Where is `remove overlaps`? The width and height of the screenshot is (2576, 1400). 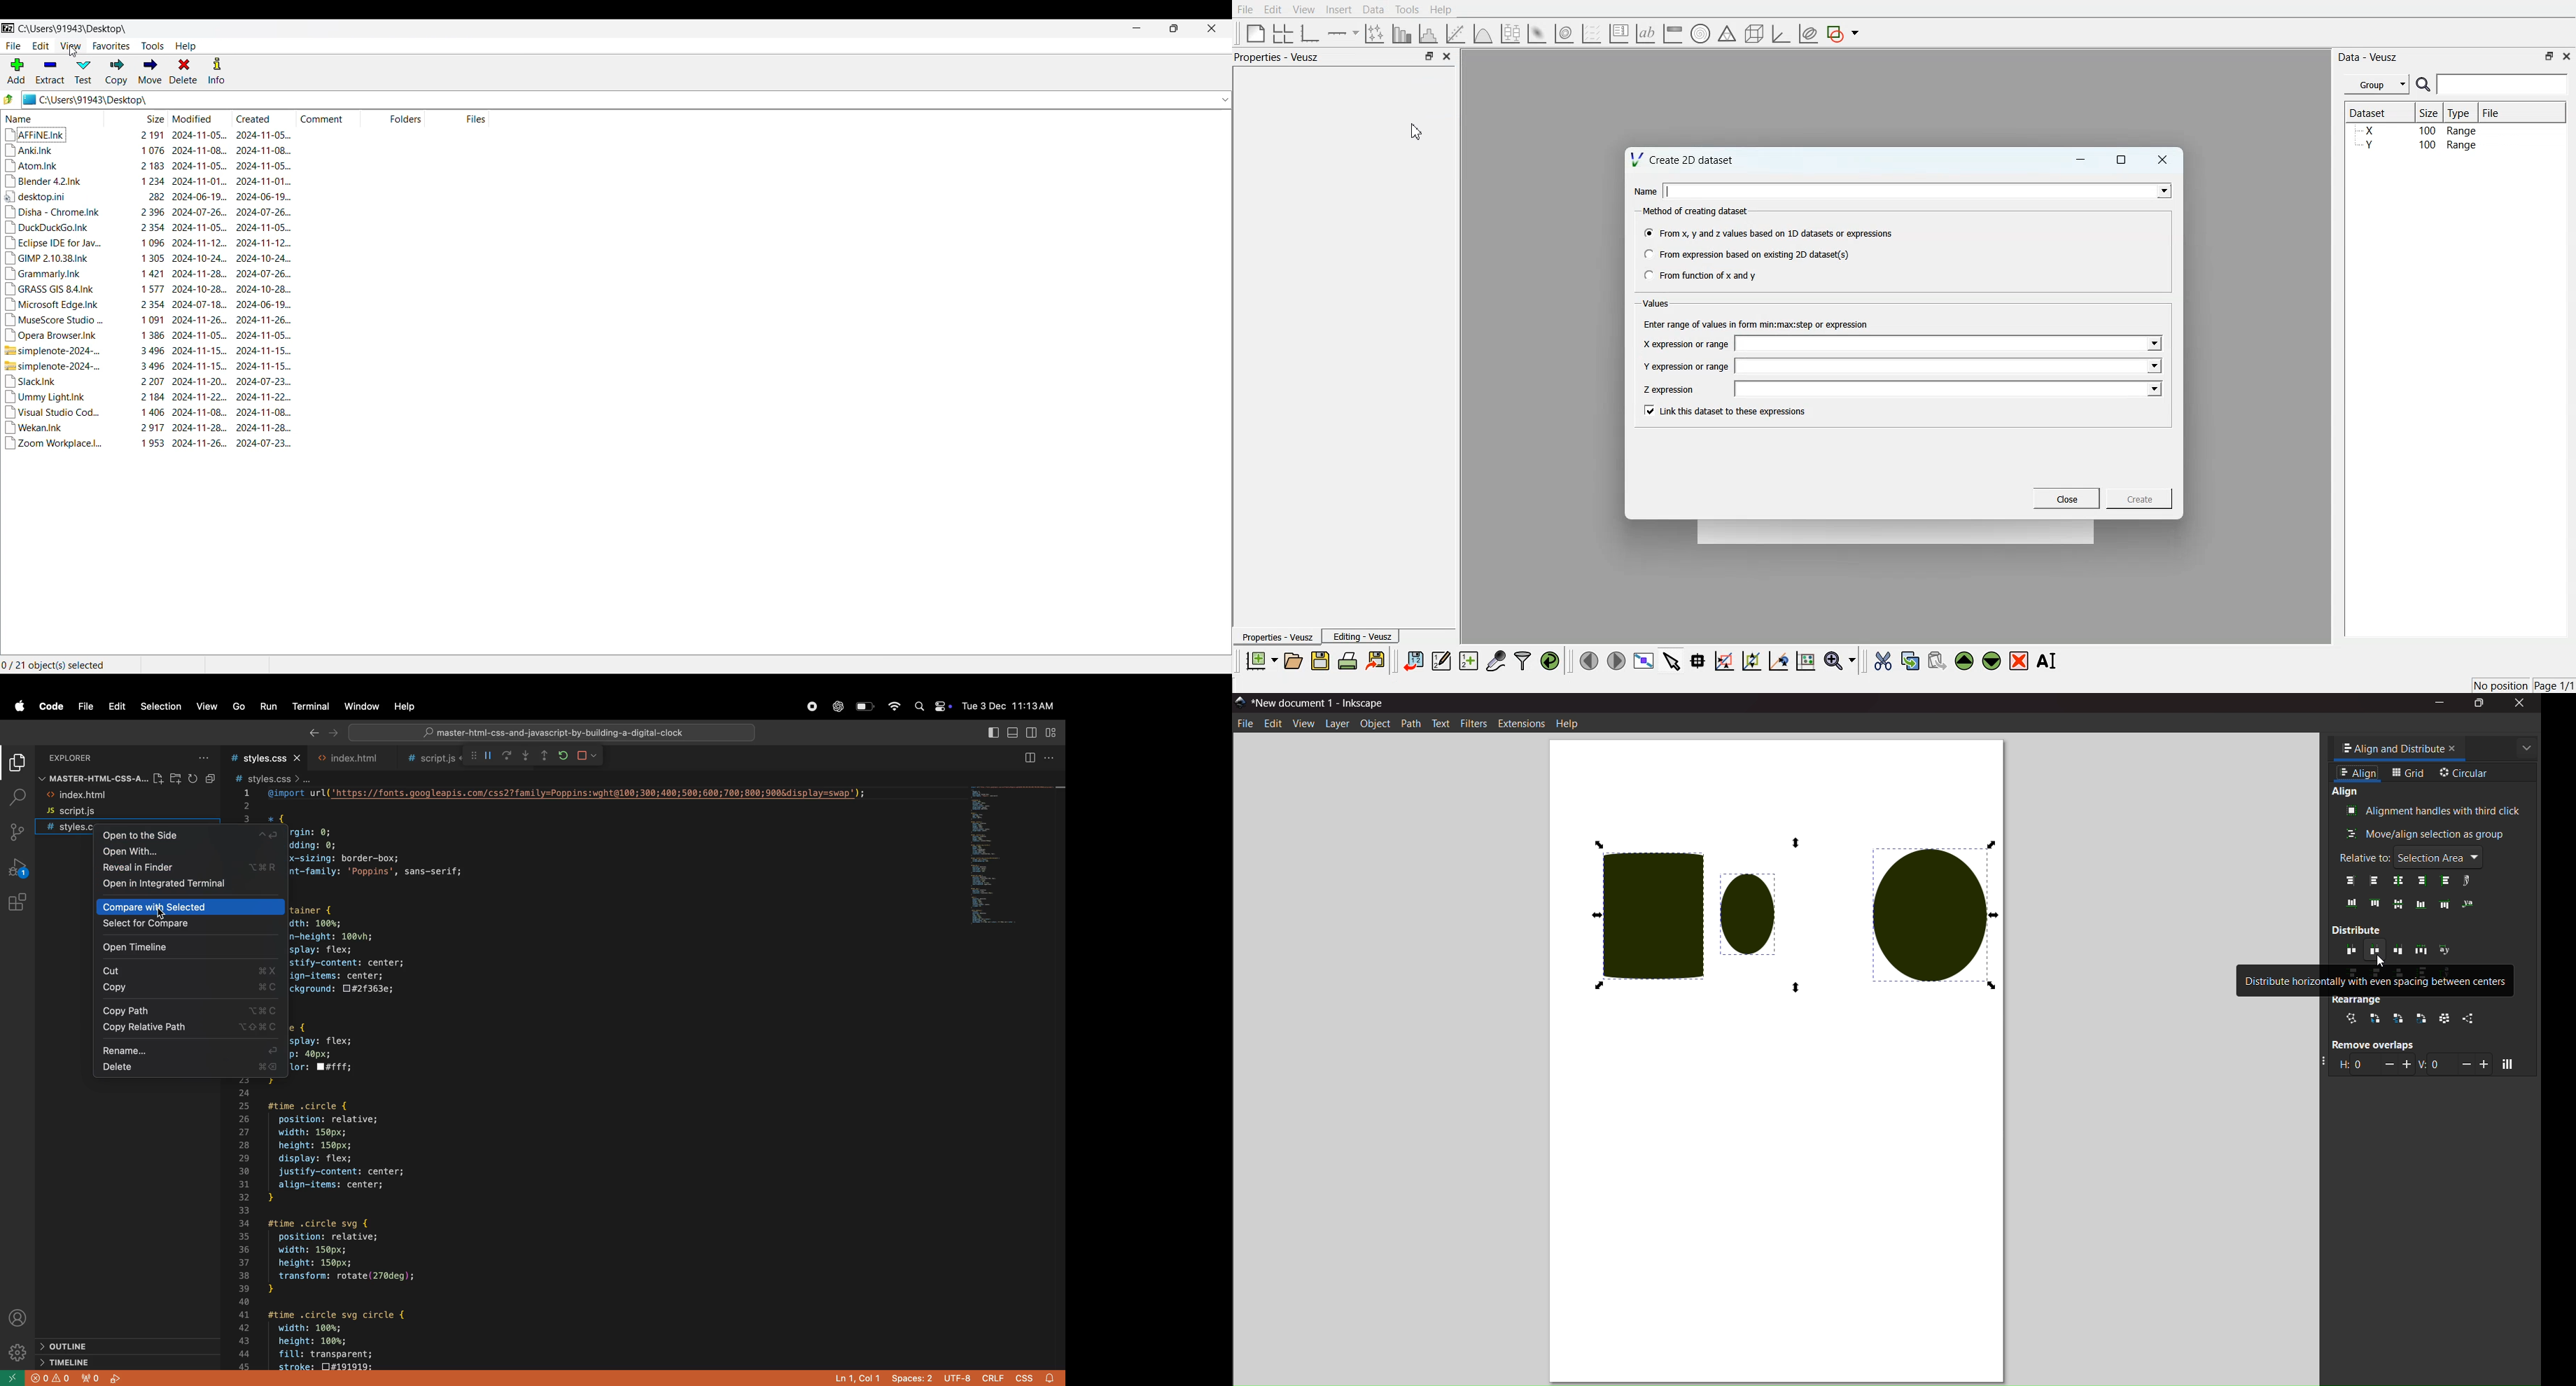 remove overlaps is located at coordinates (2369, 1044).